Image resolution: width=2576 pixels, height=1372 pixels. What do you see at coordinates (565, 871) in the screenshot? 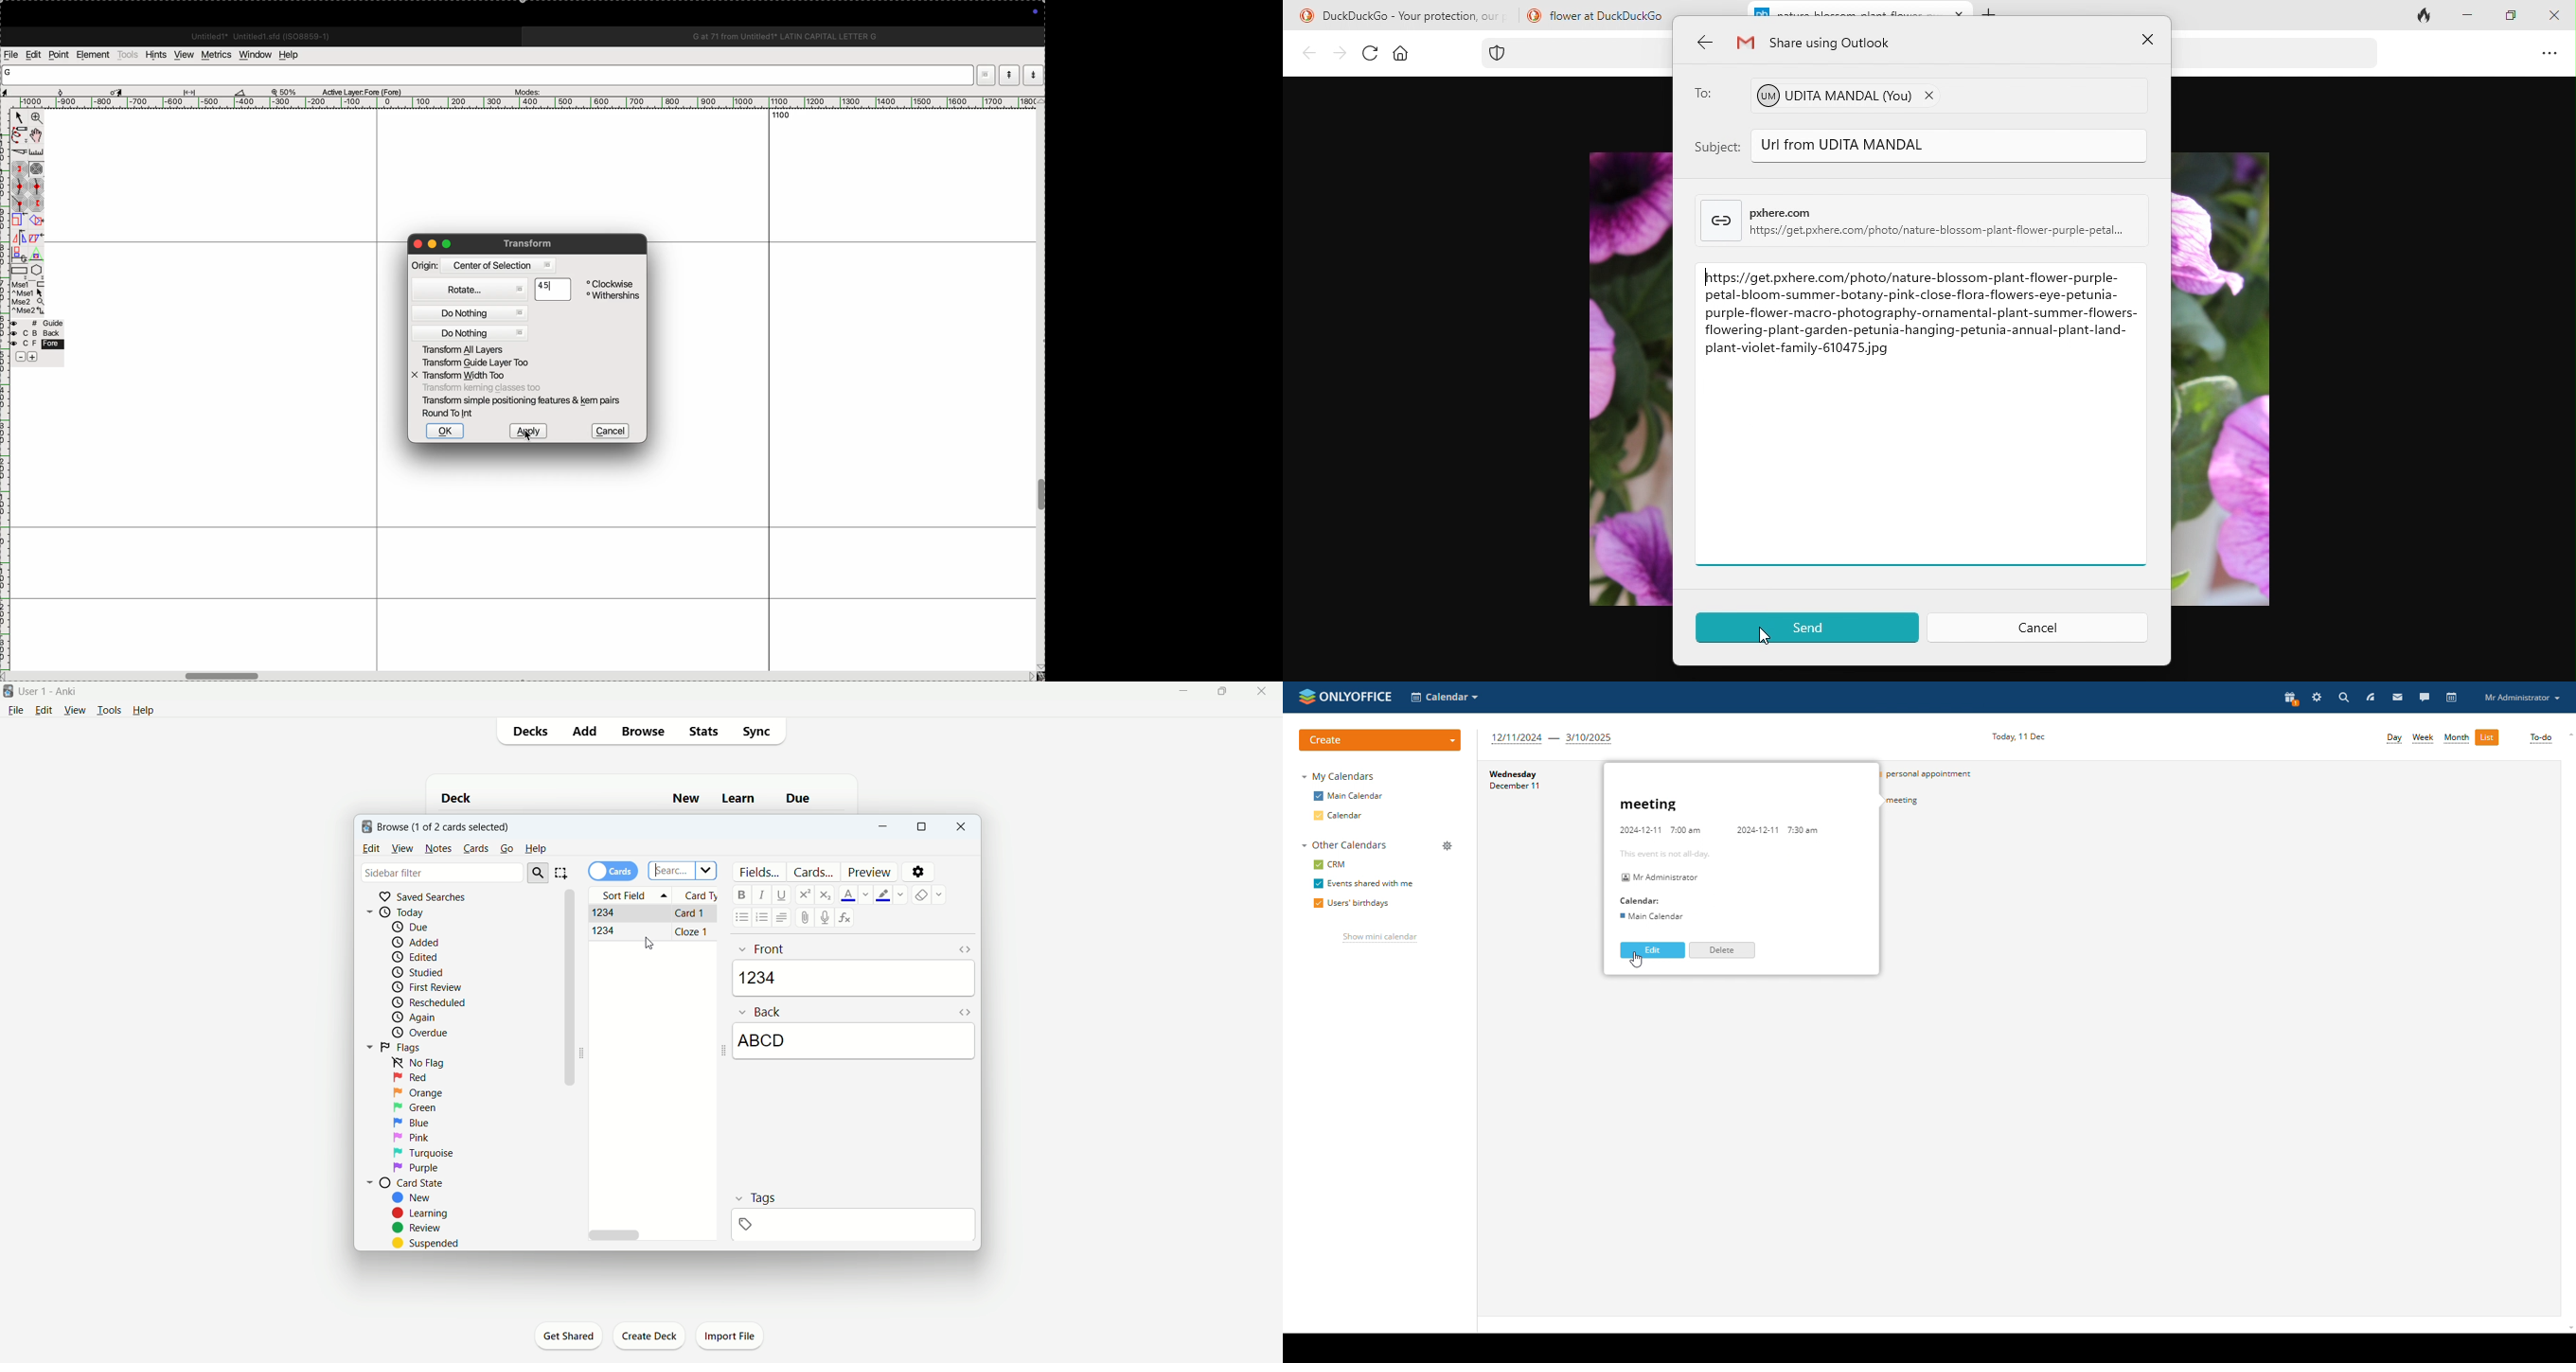
I see `select` at bounding box center [565, 871].